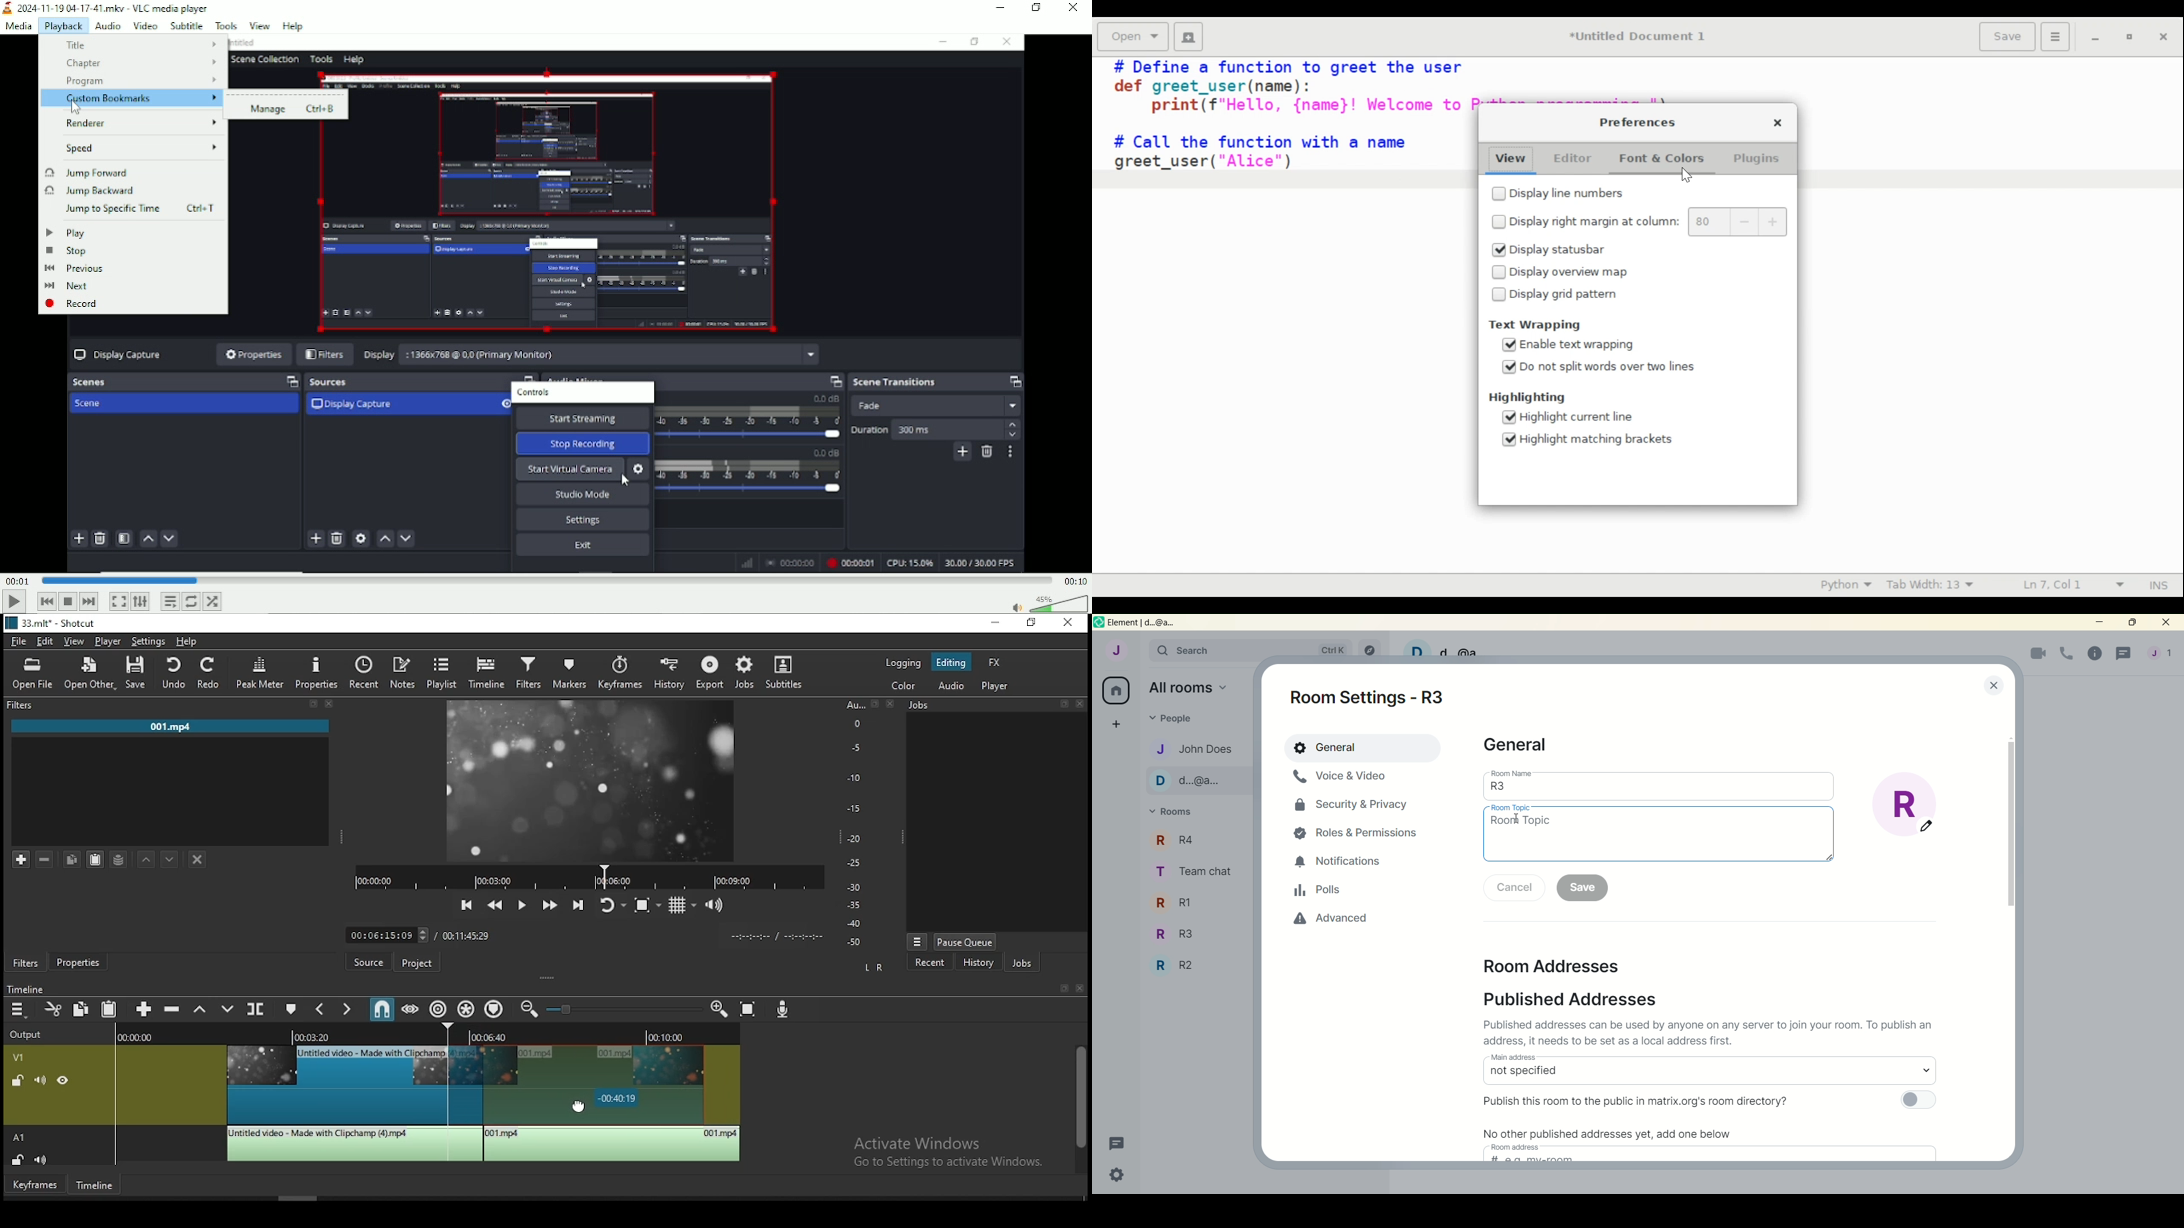 This screenshot has width=2184, height=1232. Describe the element at coordinates (551, 905) in the screenshot. I see `play quickly forward` at that location.